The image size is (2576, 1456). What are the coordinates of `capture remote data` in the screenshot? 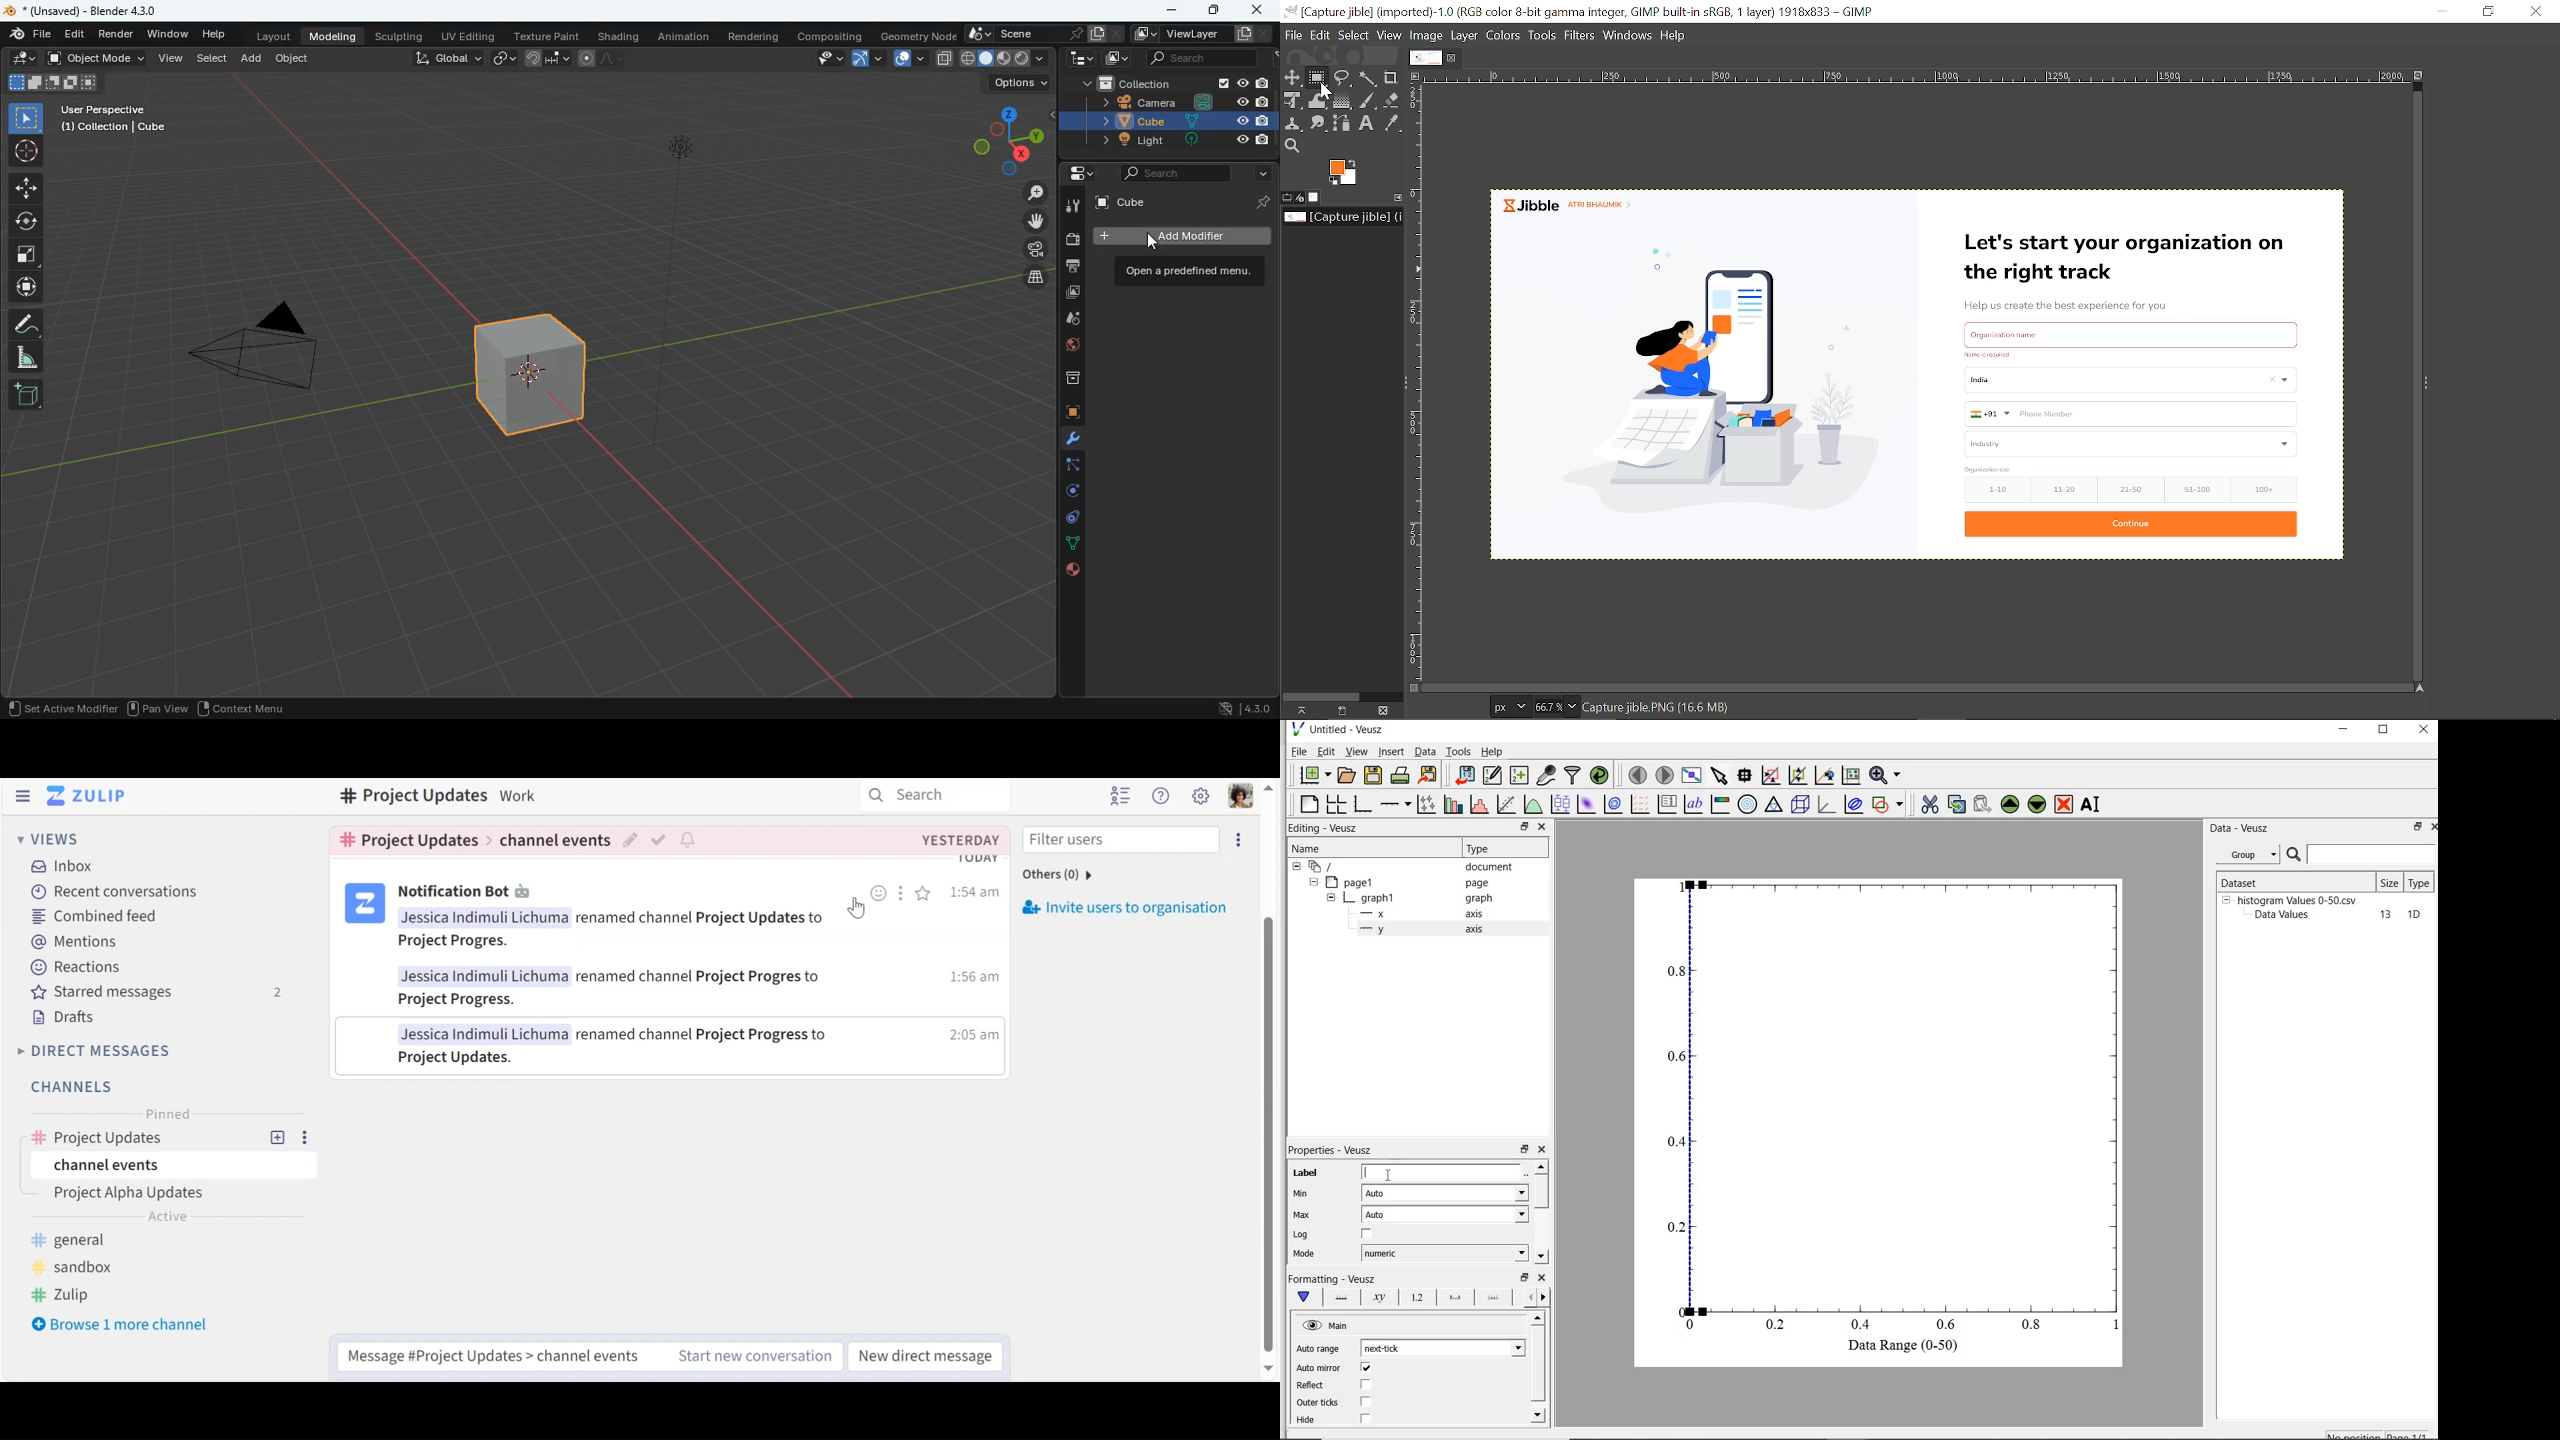 It's located at (1546, 776).